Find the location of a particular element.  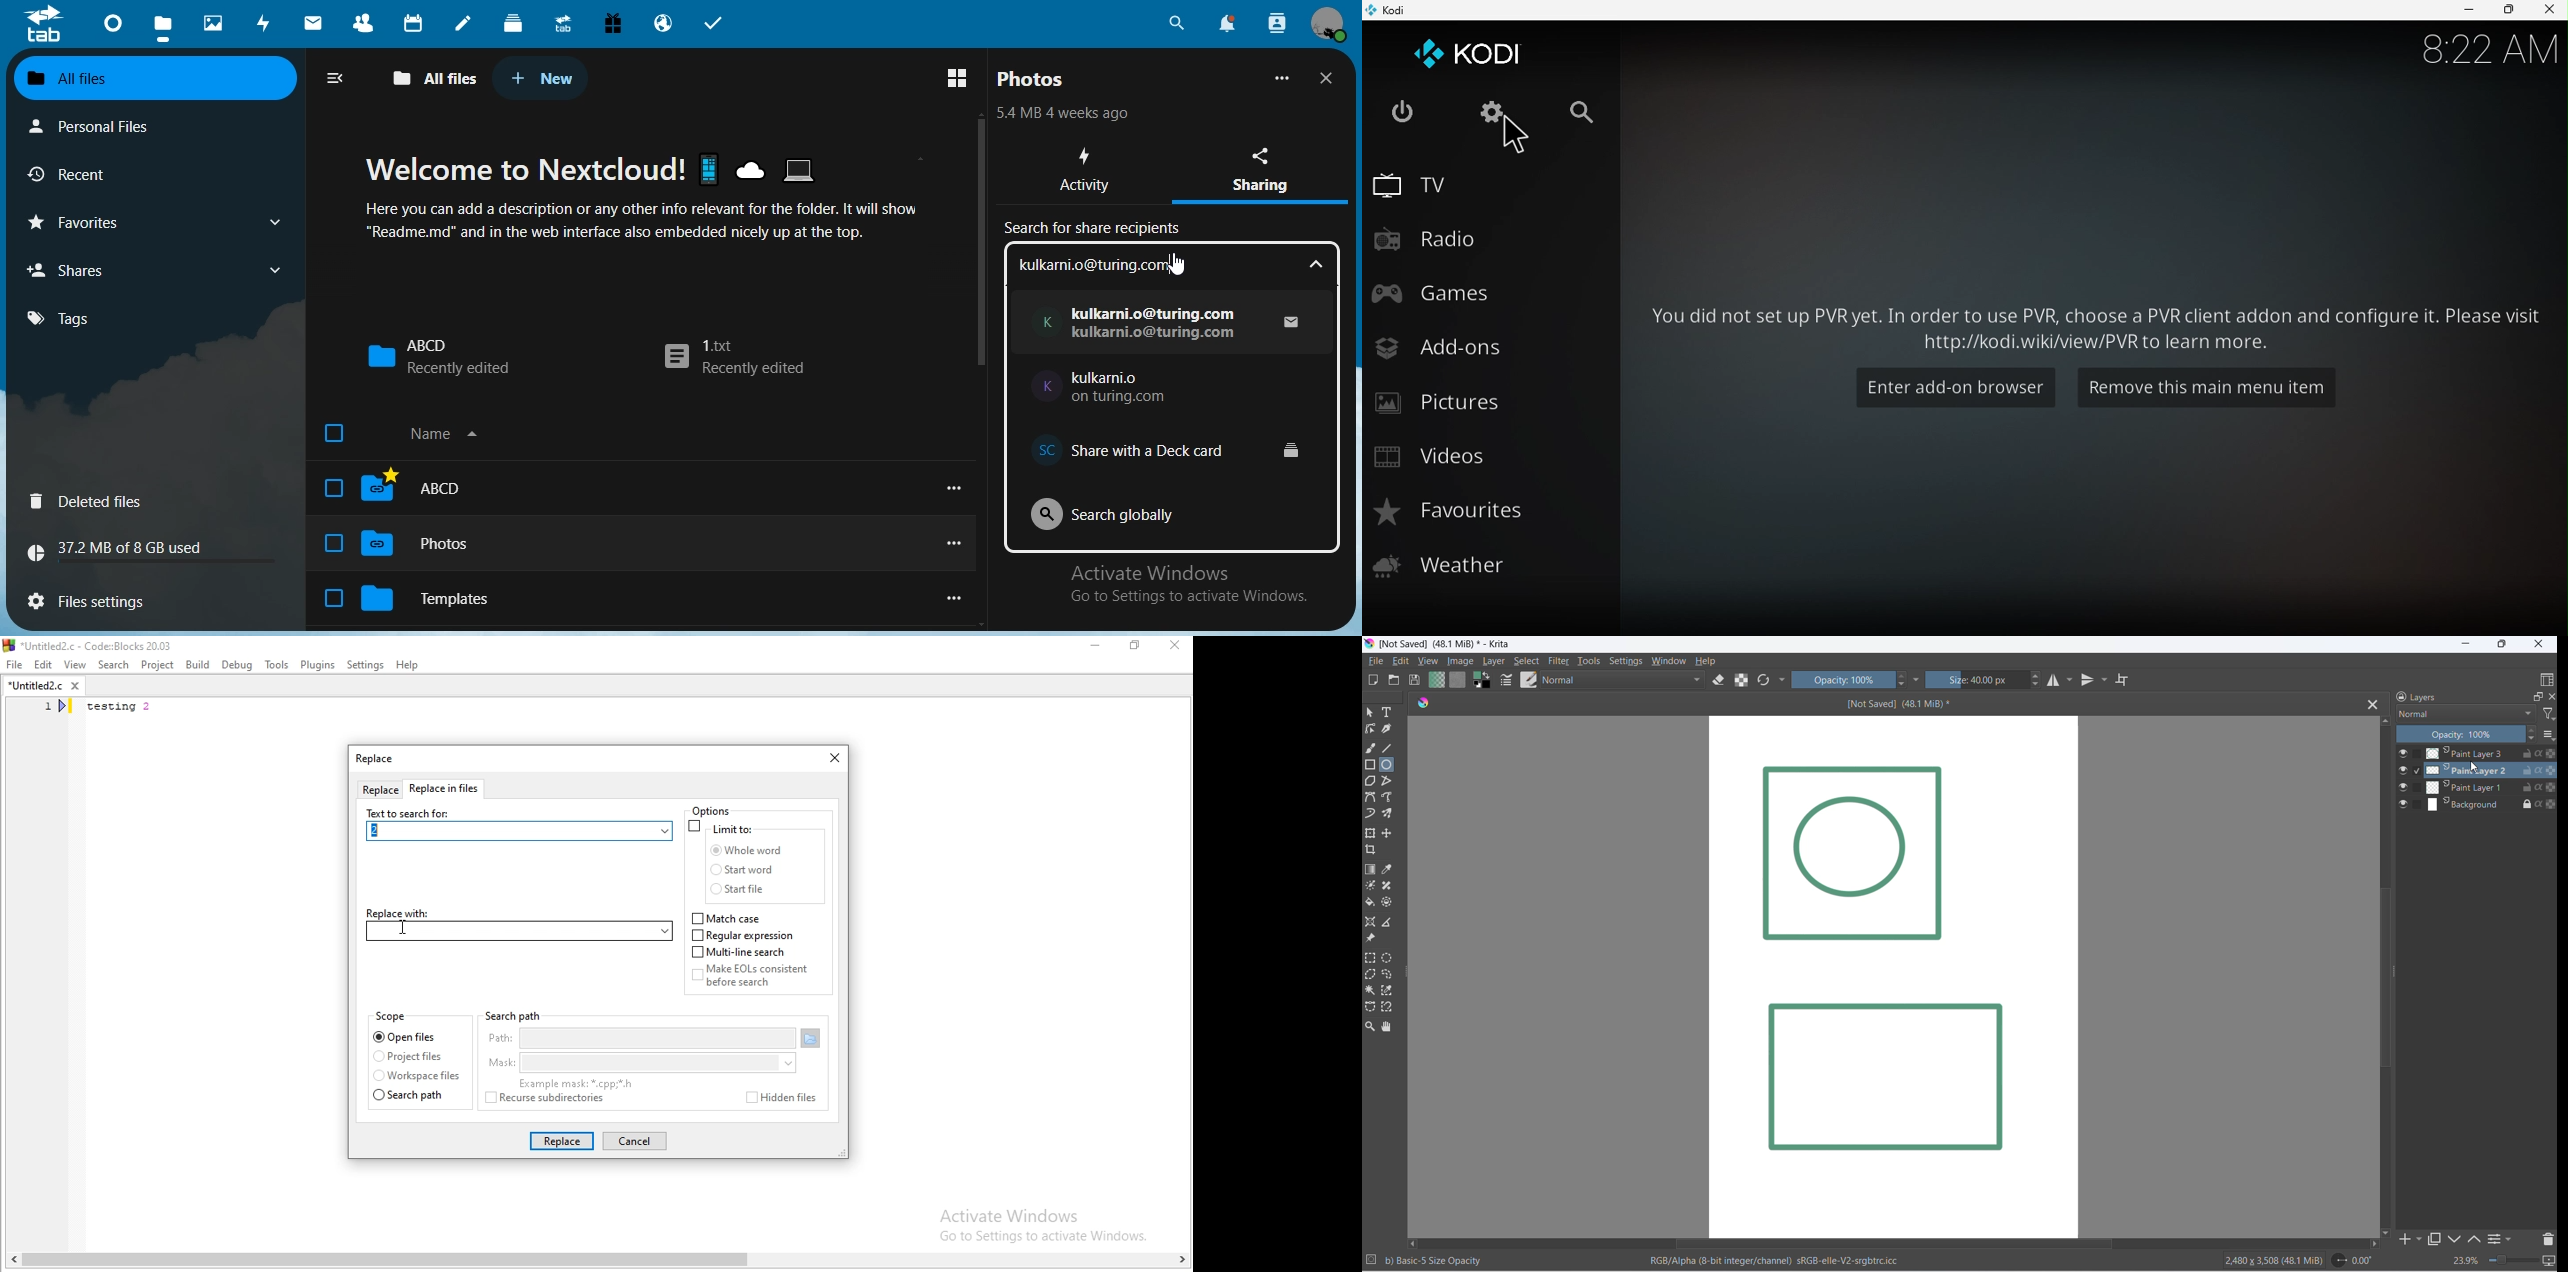

limit to is located at coordinates (724, 828).